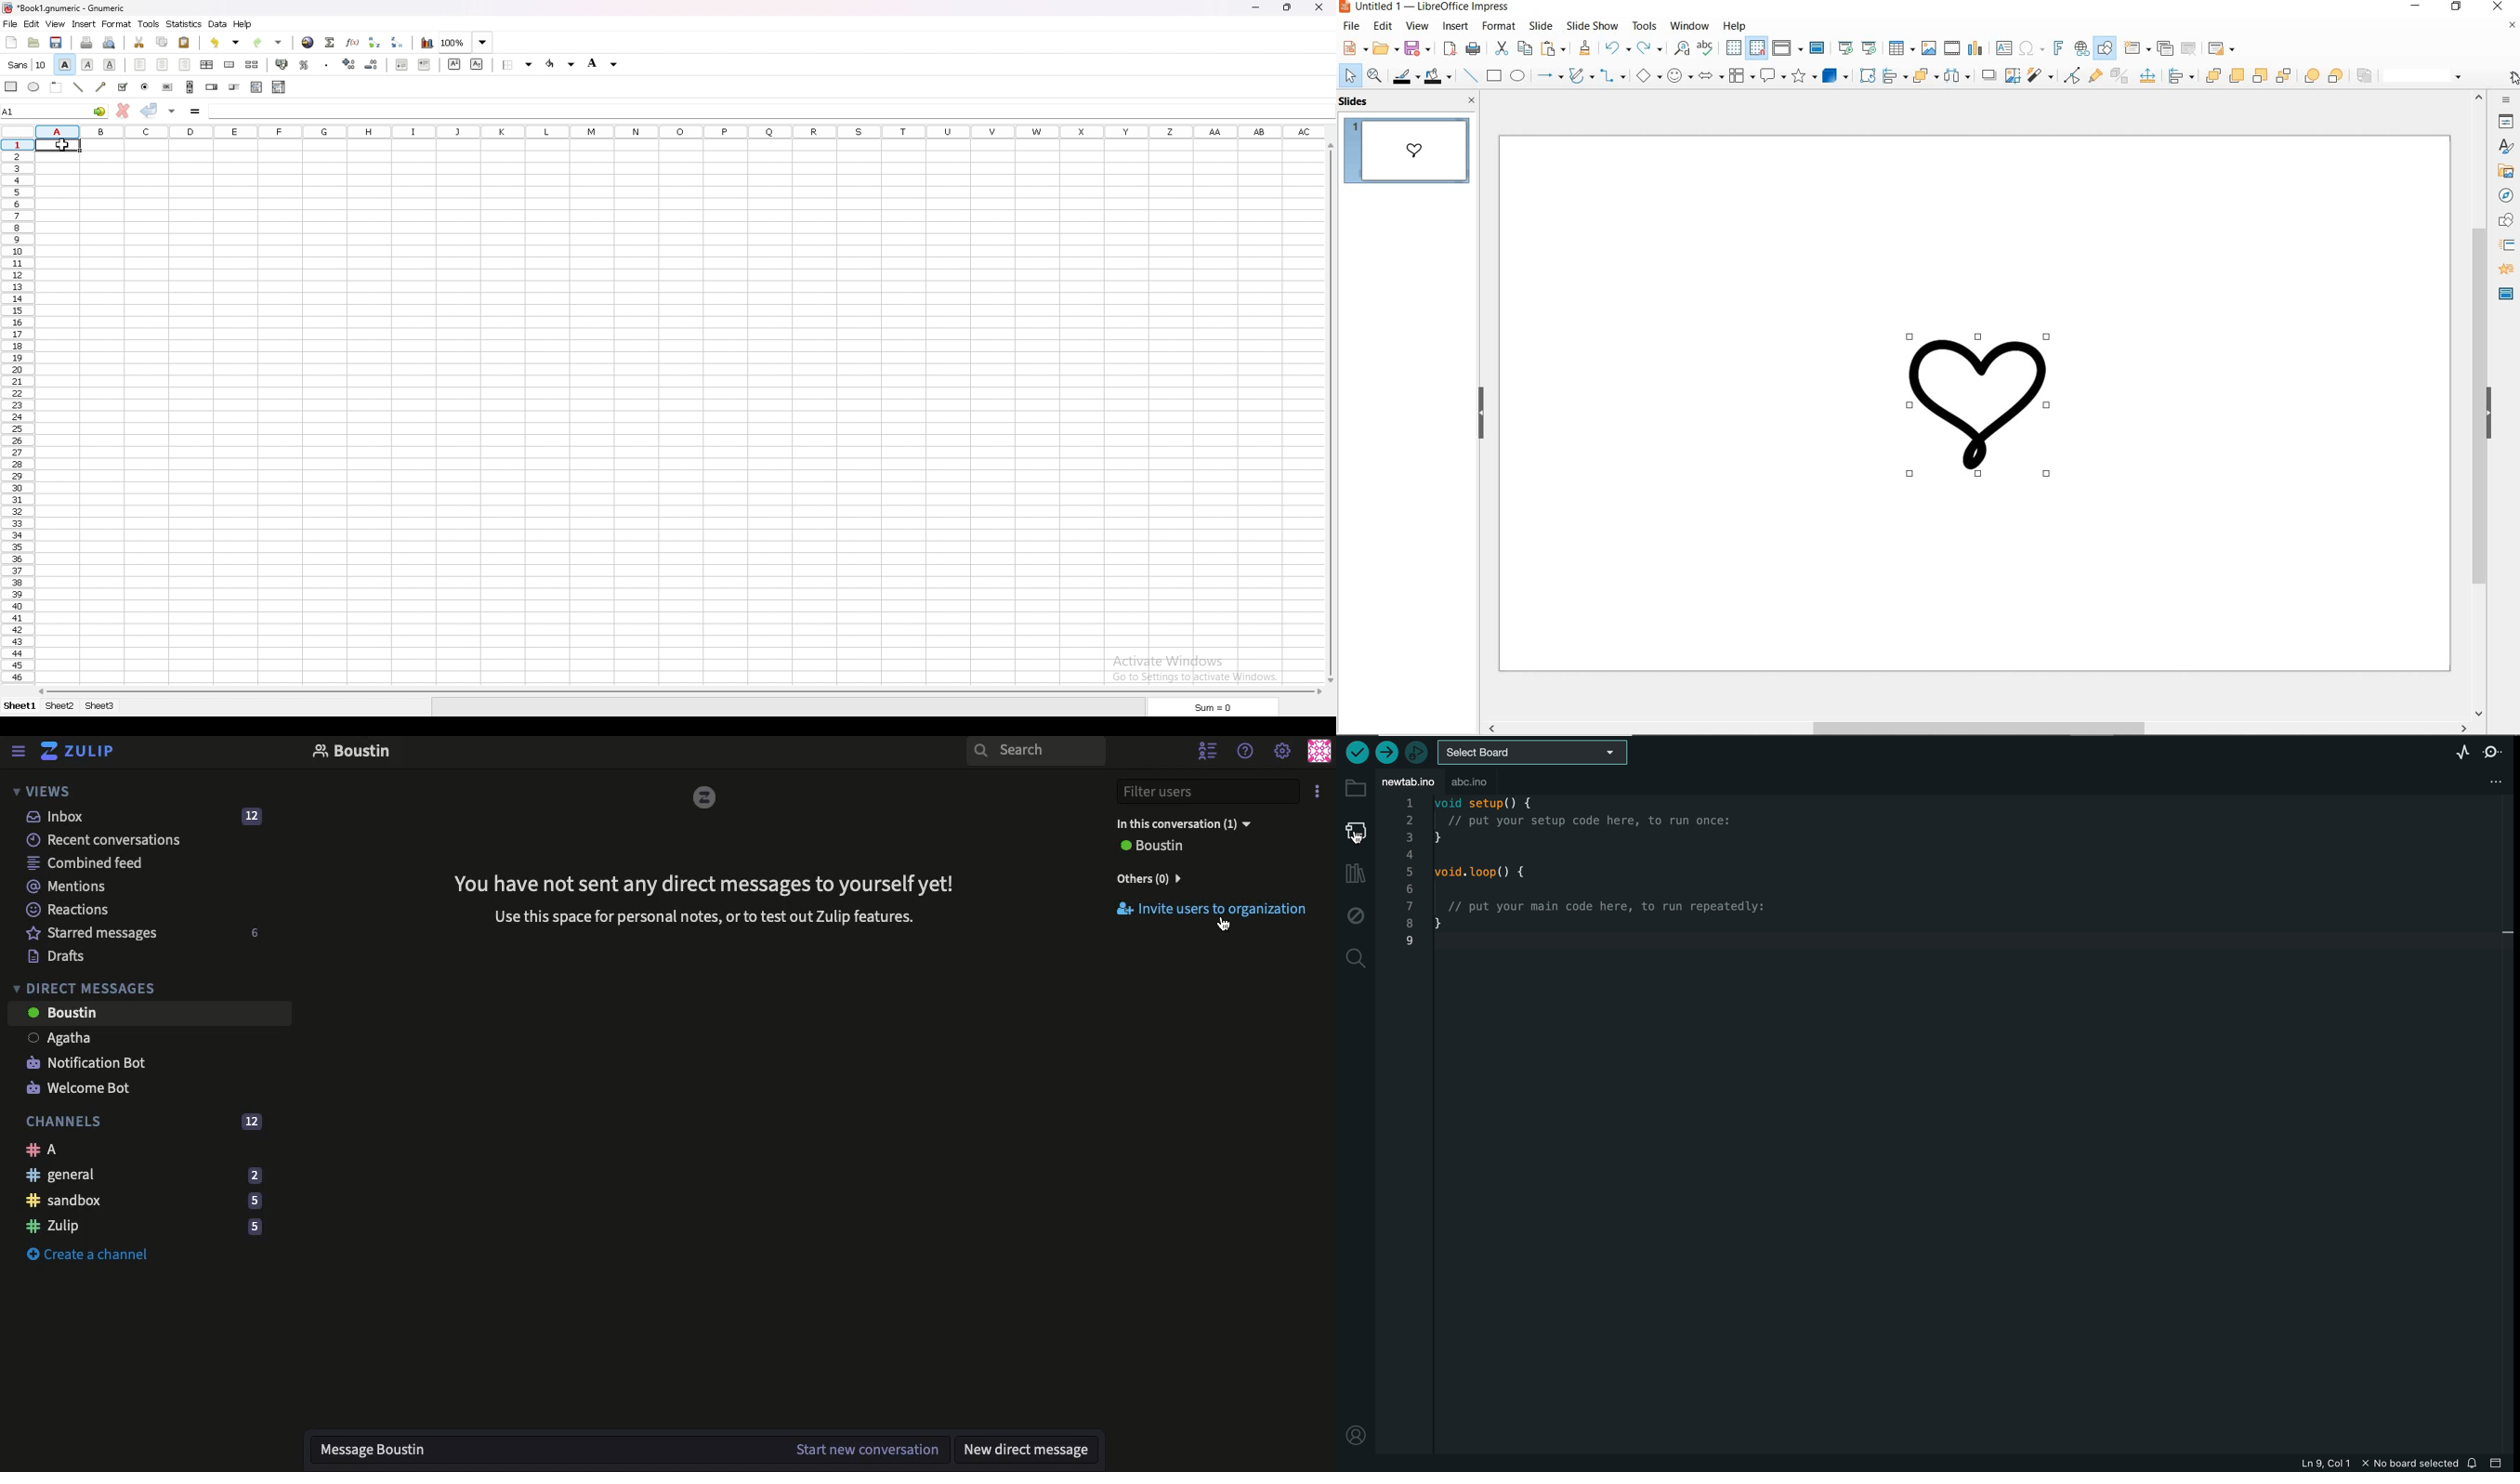 The image size is (2520, 1484). What do you see at coordinates (12, 86) in the screenshot?
I see `rectangle` at bounding box center [12, 86].